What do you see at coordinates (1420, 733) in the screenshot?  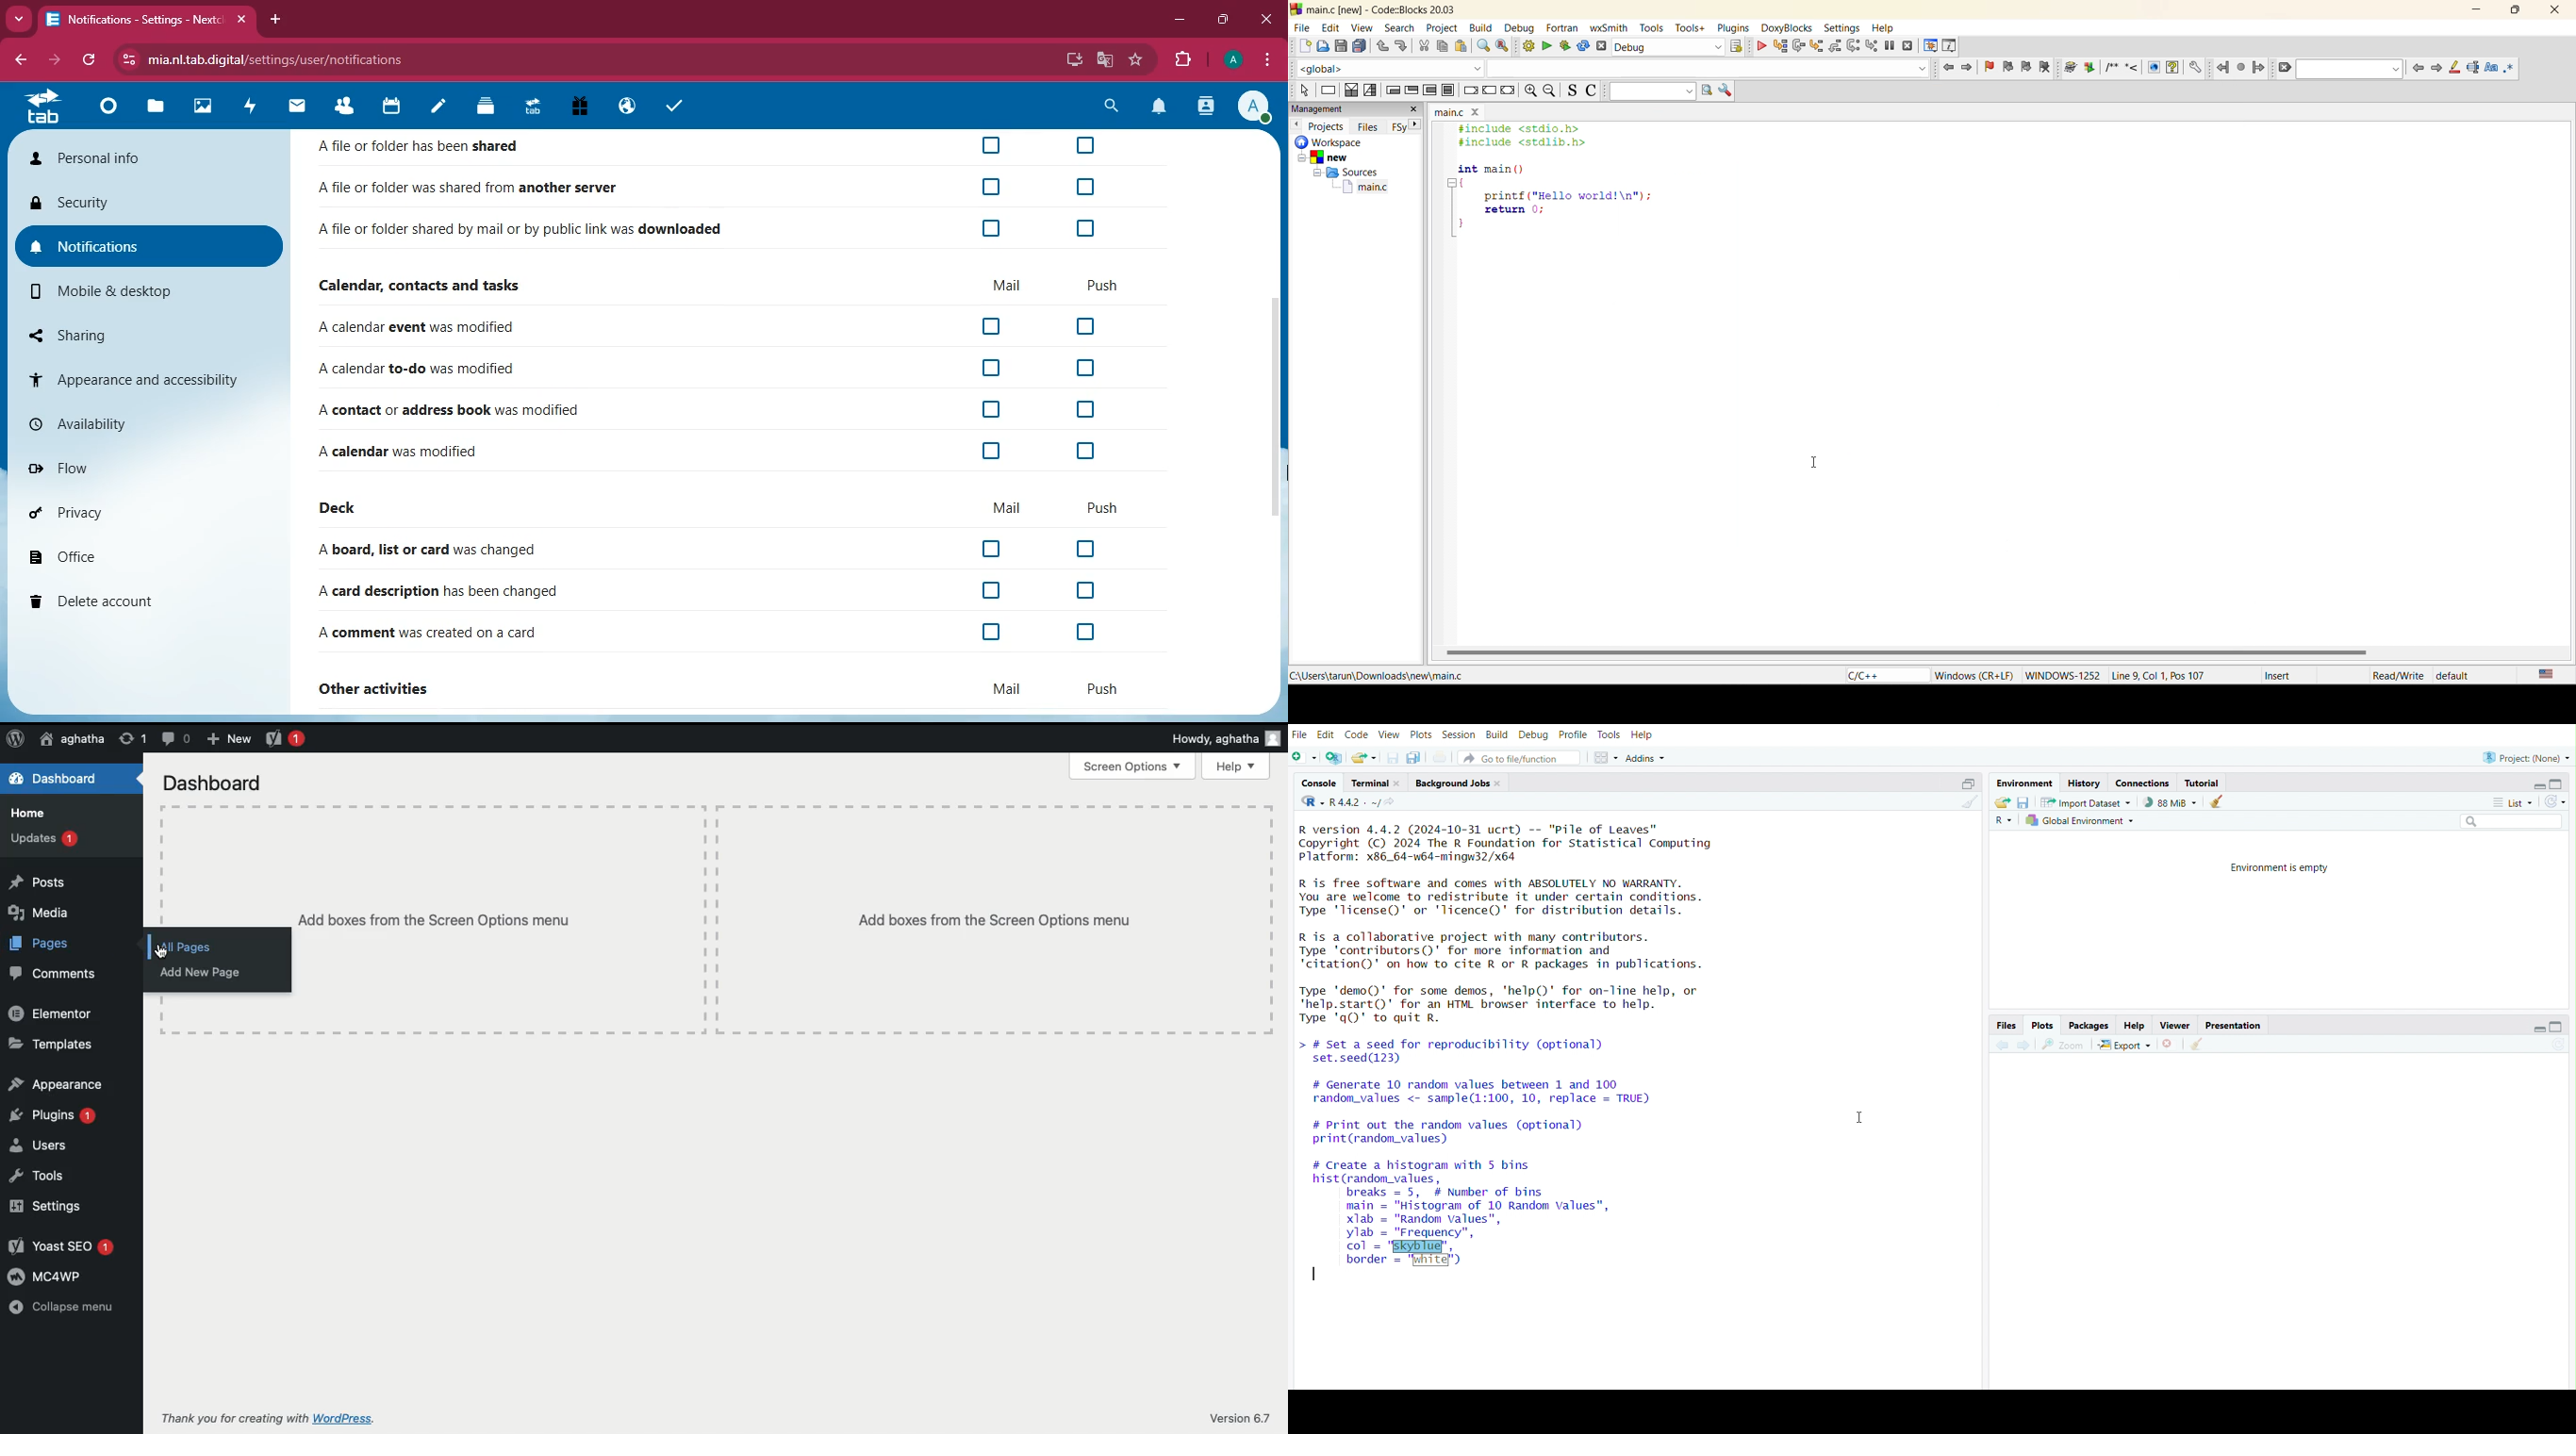 I see `plots` at bounding box center [1420, 733].